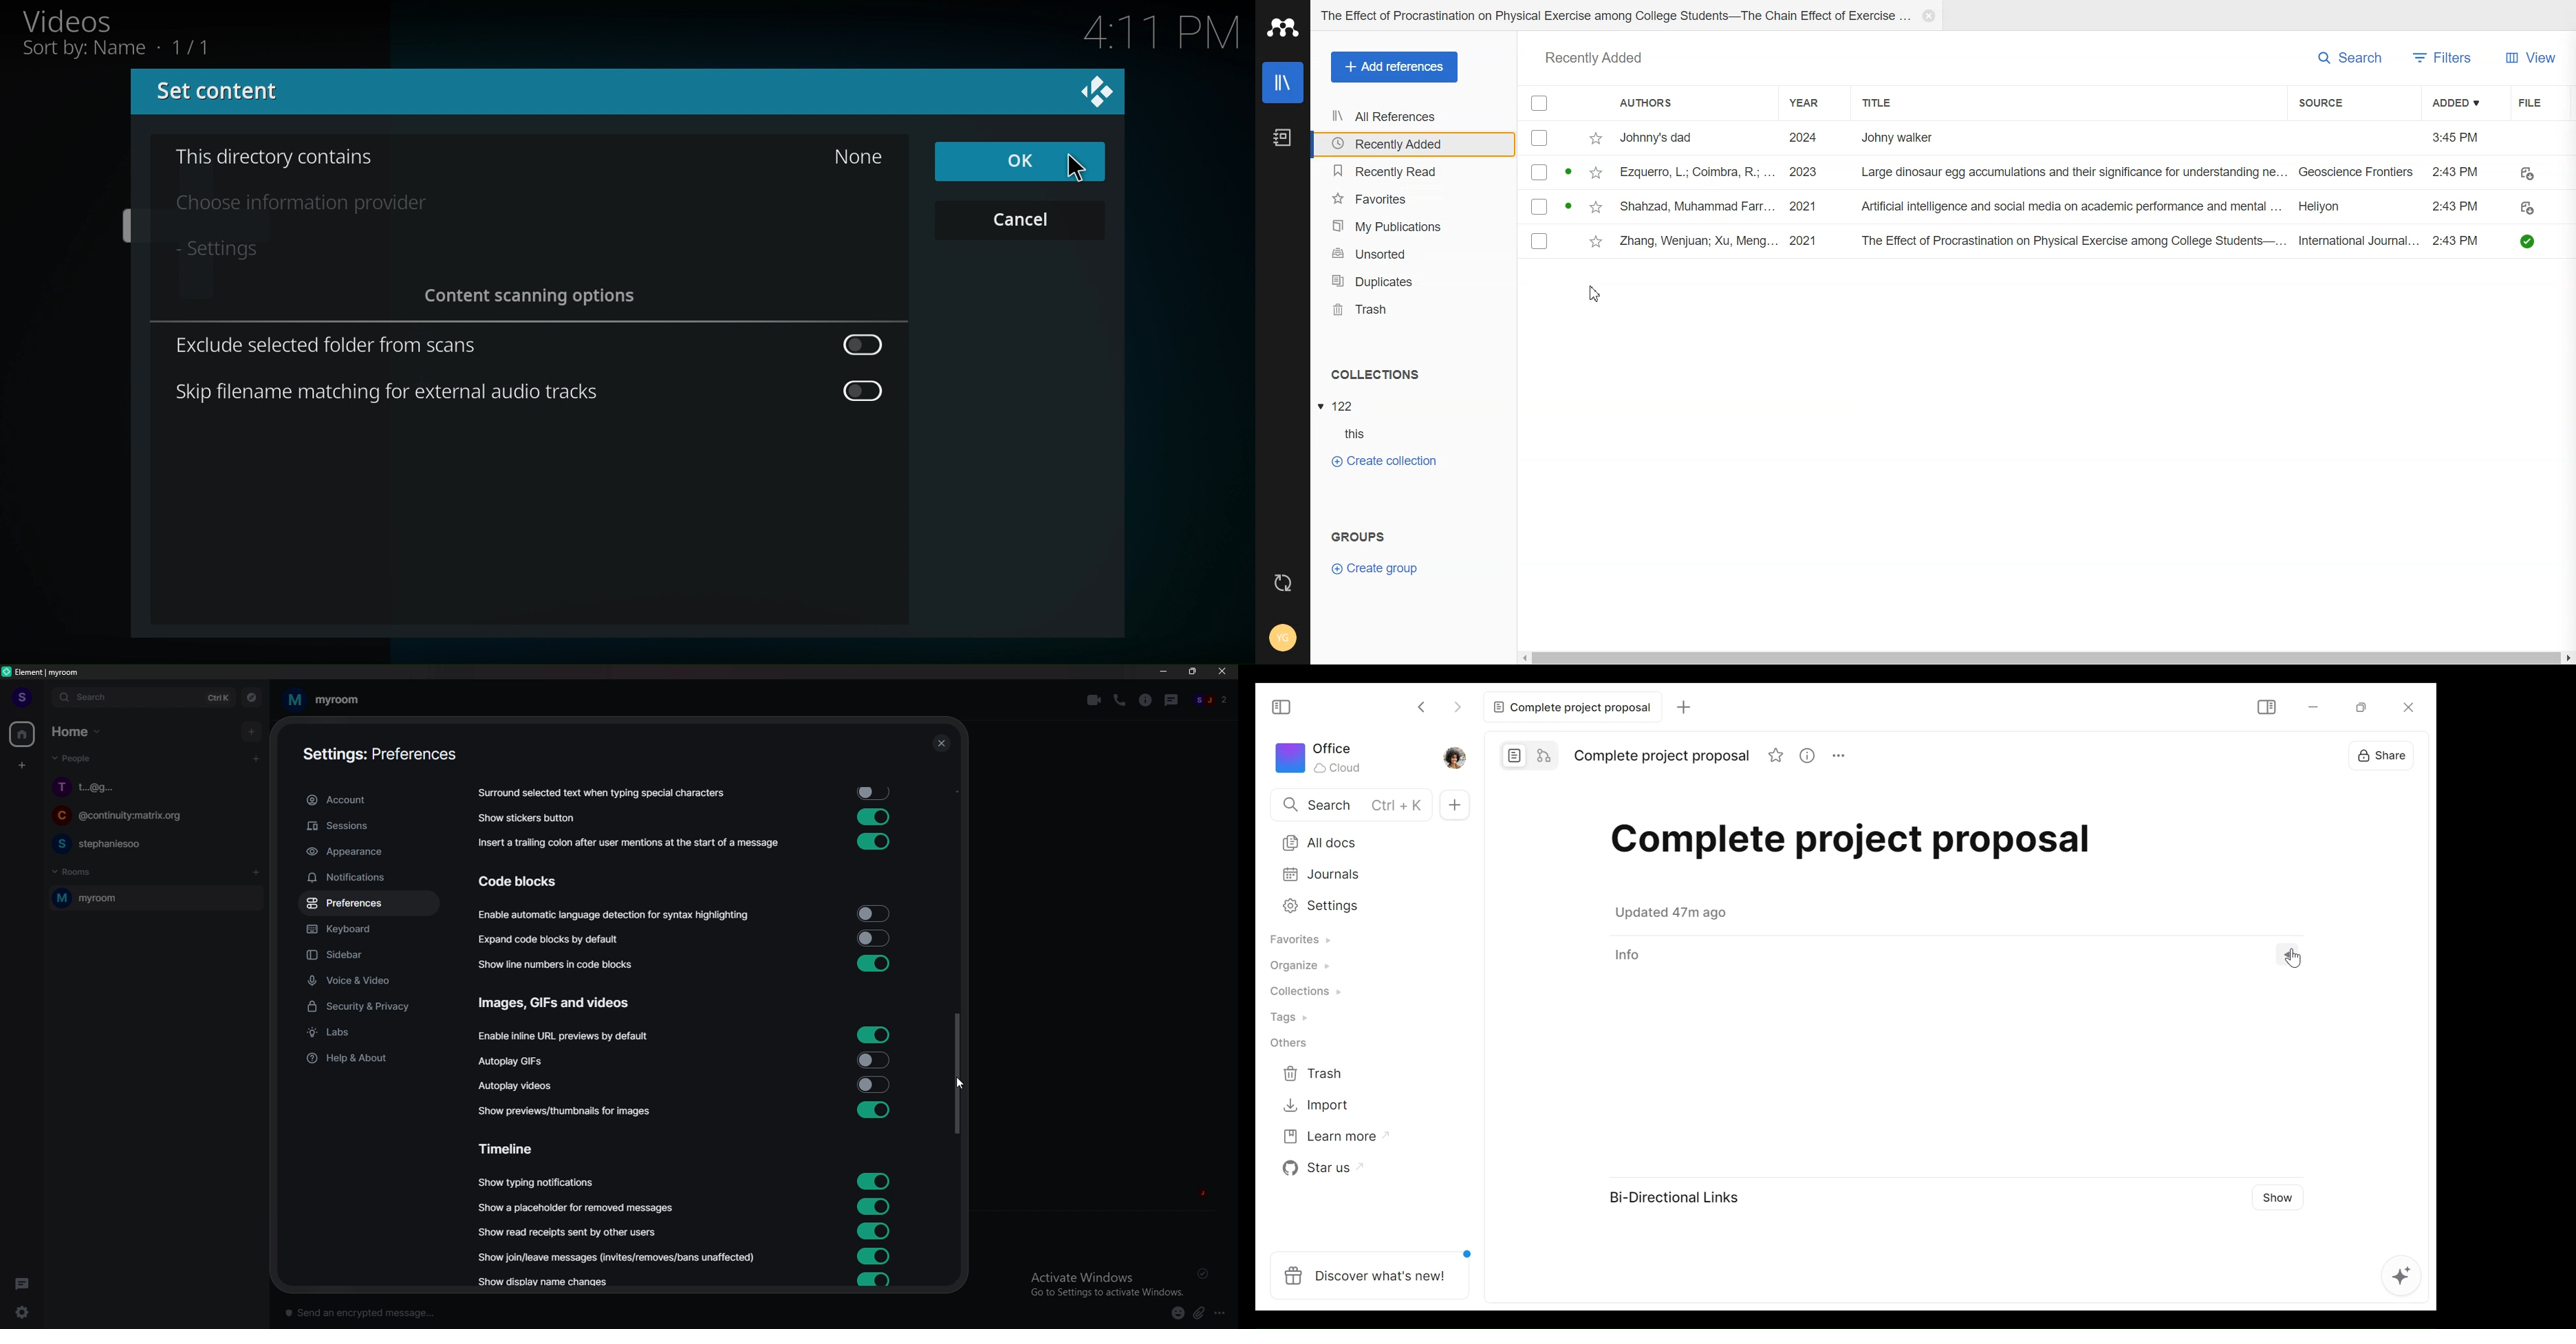 This screenshot has height=1344, width=2576. What do you see at coordinates (2312, 707) in the screenshot?
I see `minimize` at bounding box center [2312, 707].